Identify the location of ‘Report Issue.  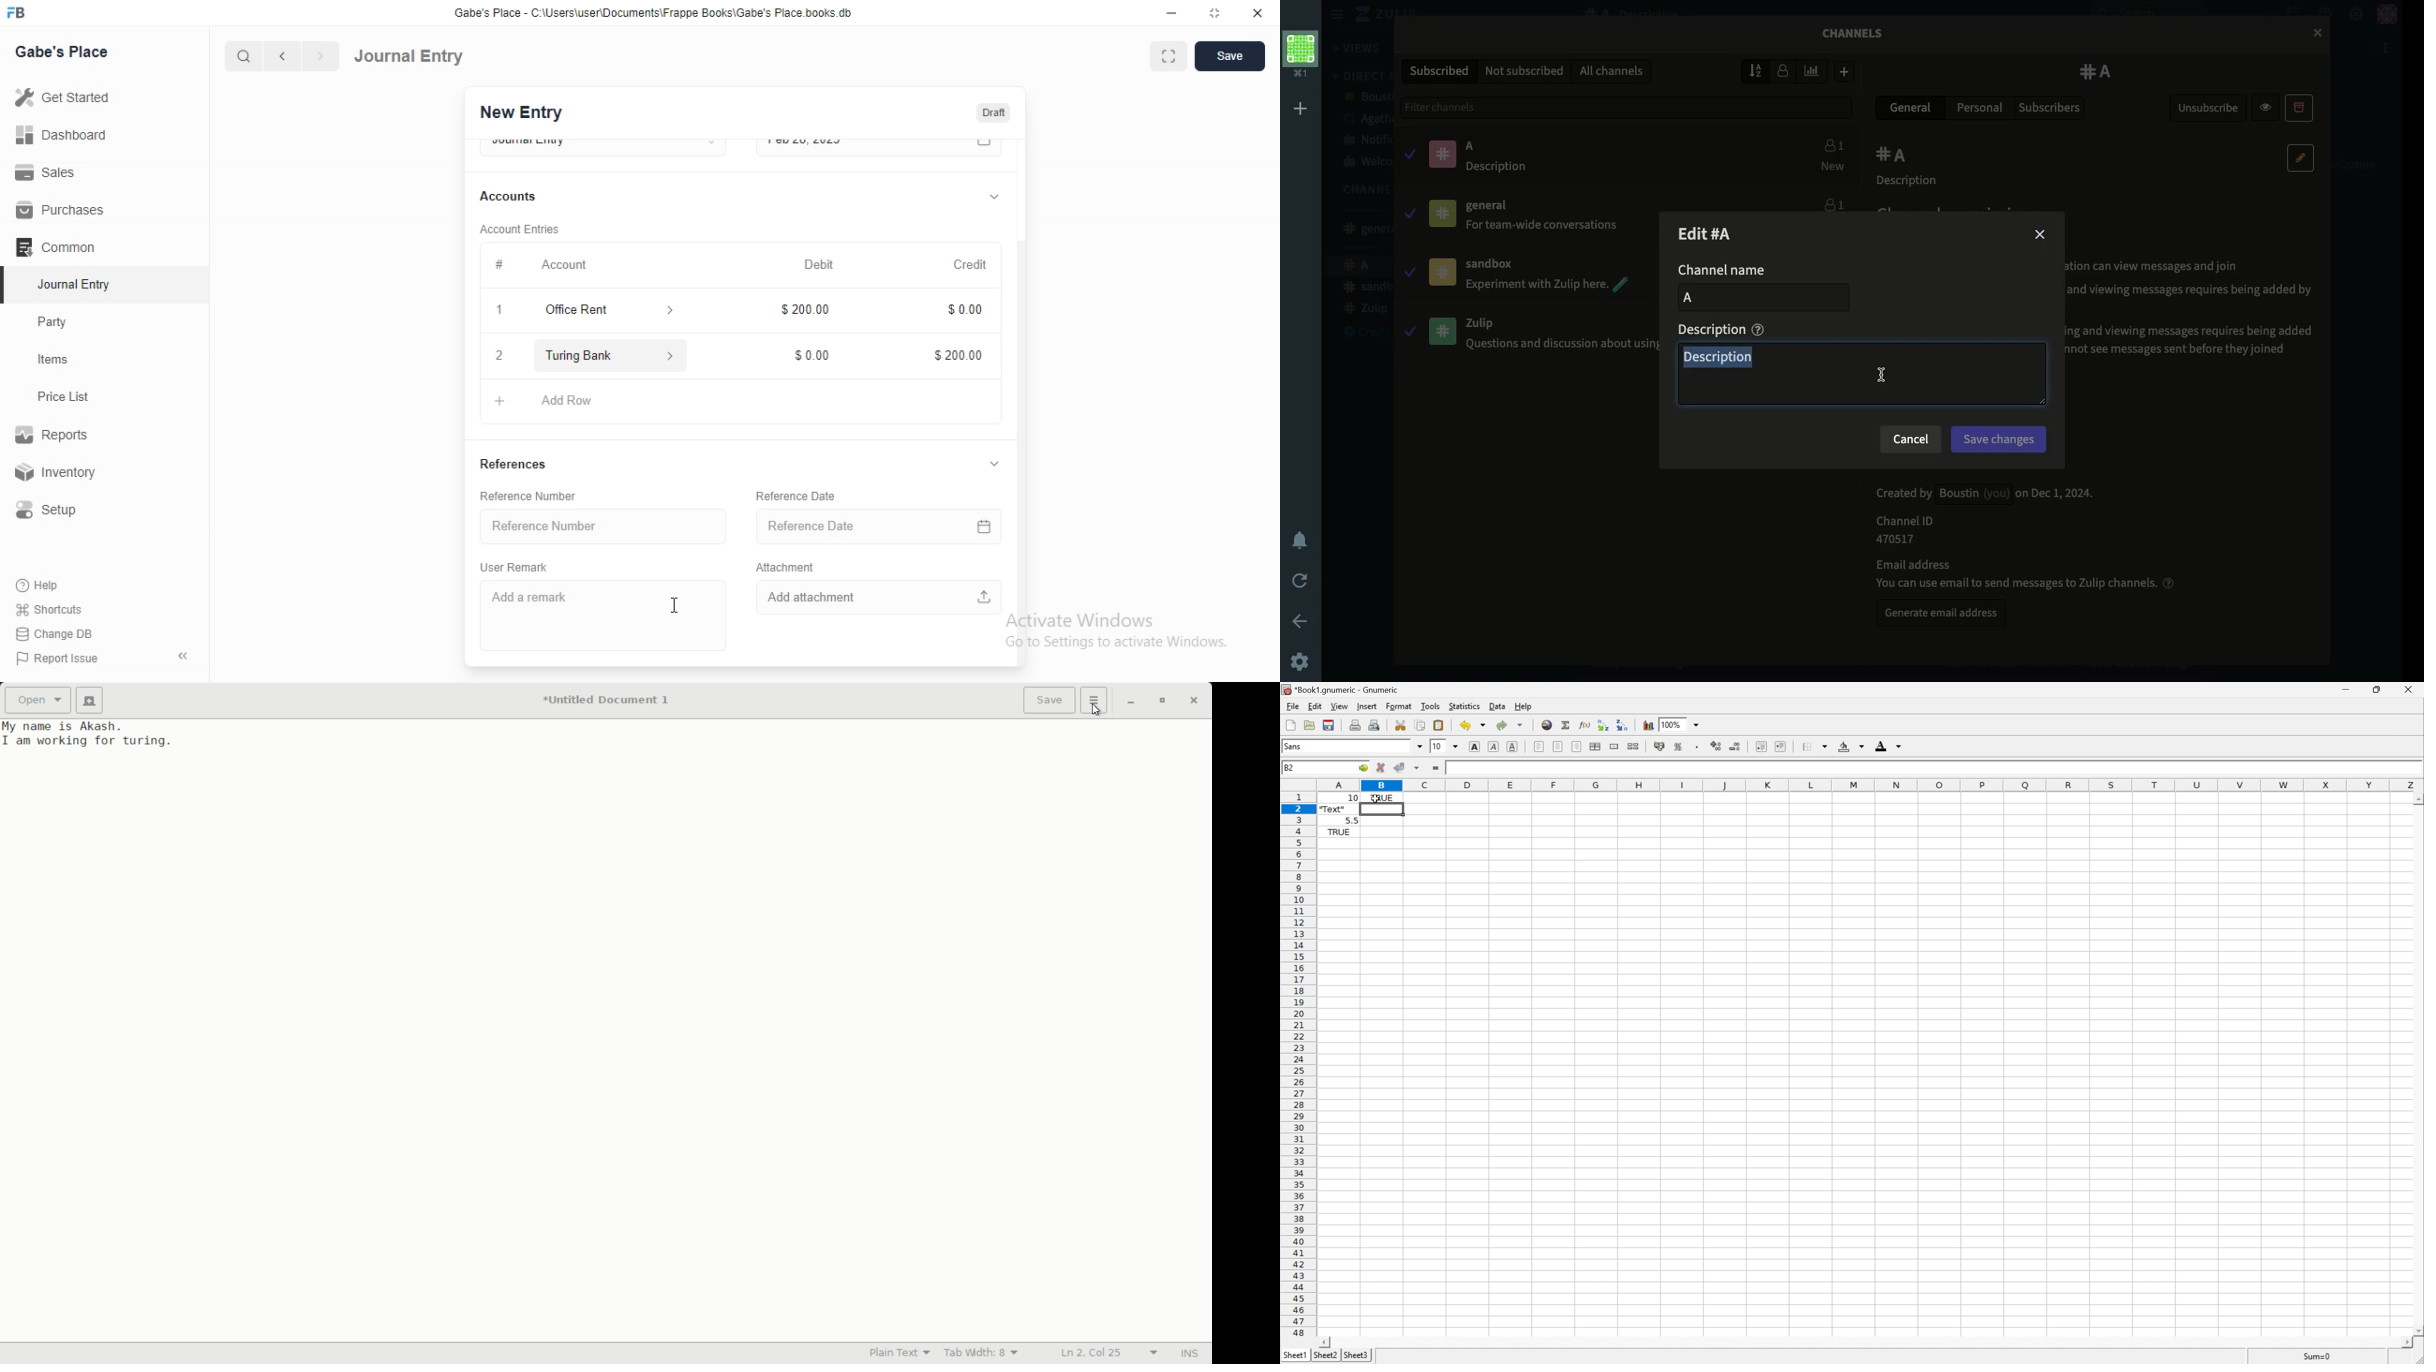
(55, 658).